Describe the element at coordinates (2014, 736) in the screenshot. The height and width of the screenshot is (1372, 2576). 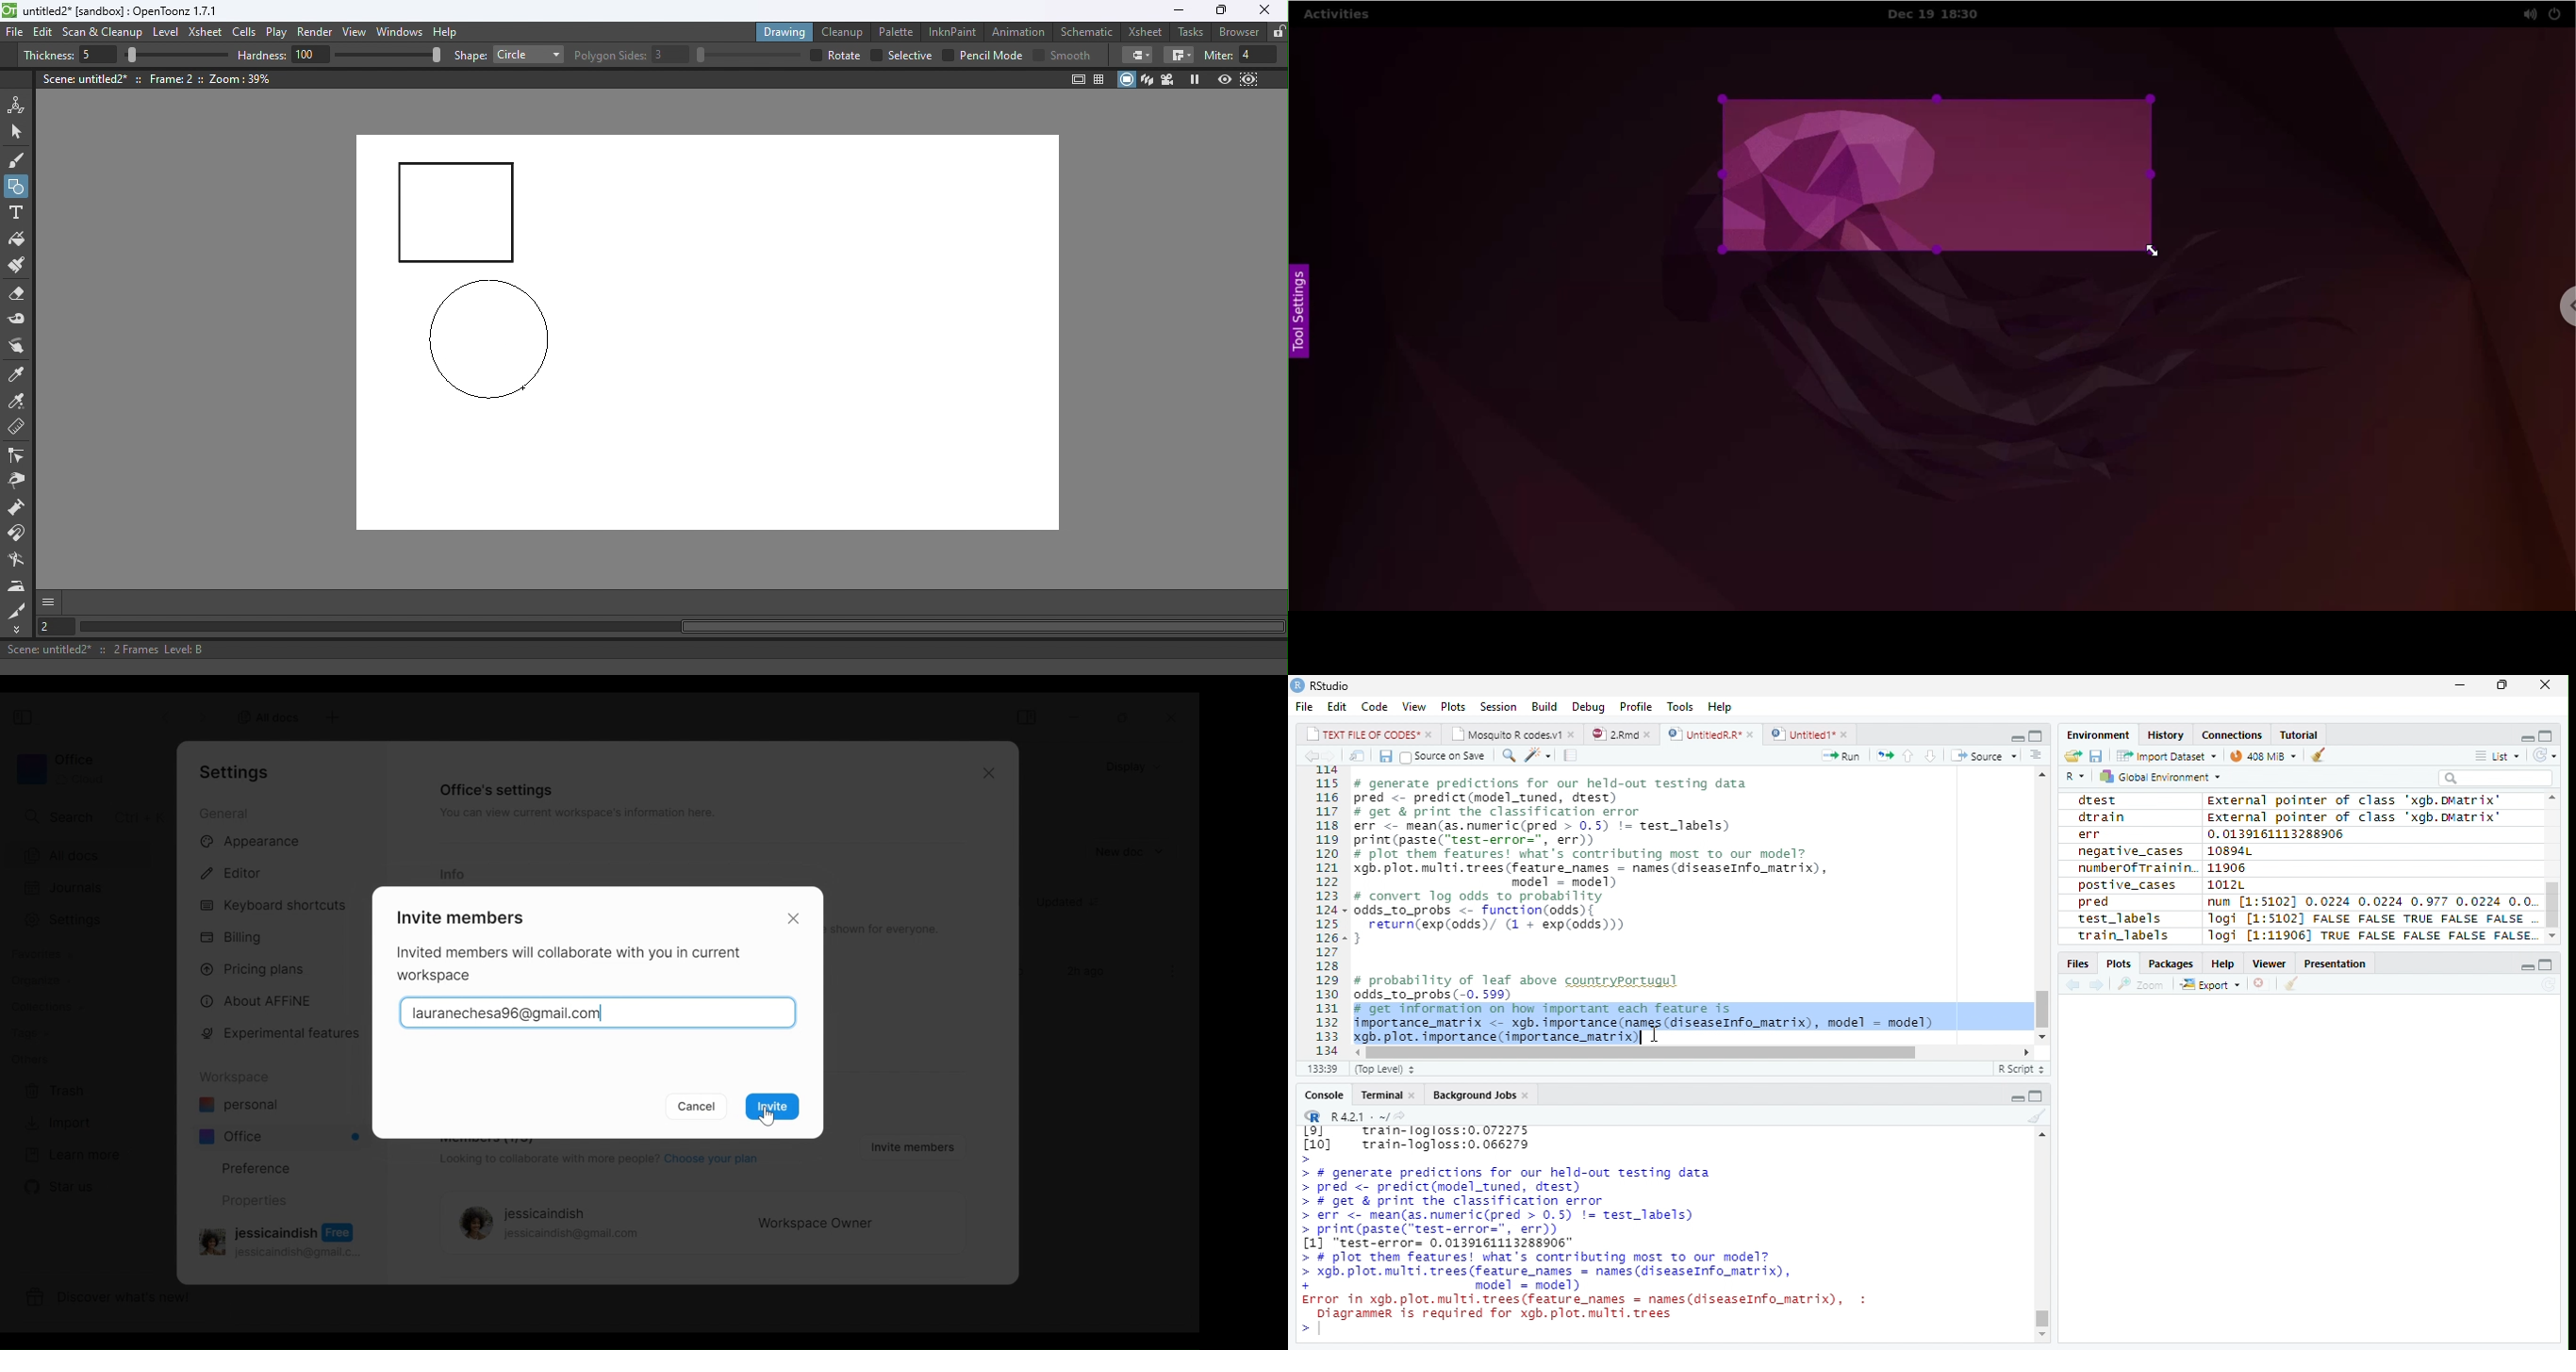
I see `Minimize` at that location.